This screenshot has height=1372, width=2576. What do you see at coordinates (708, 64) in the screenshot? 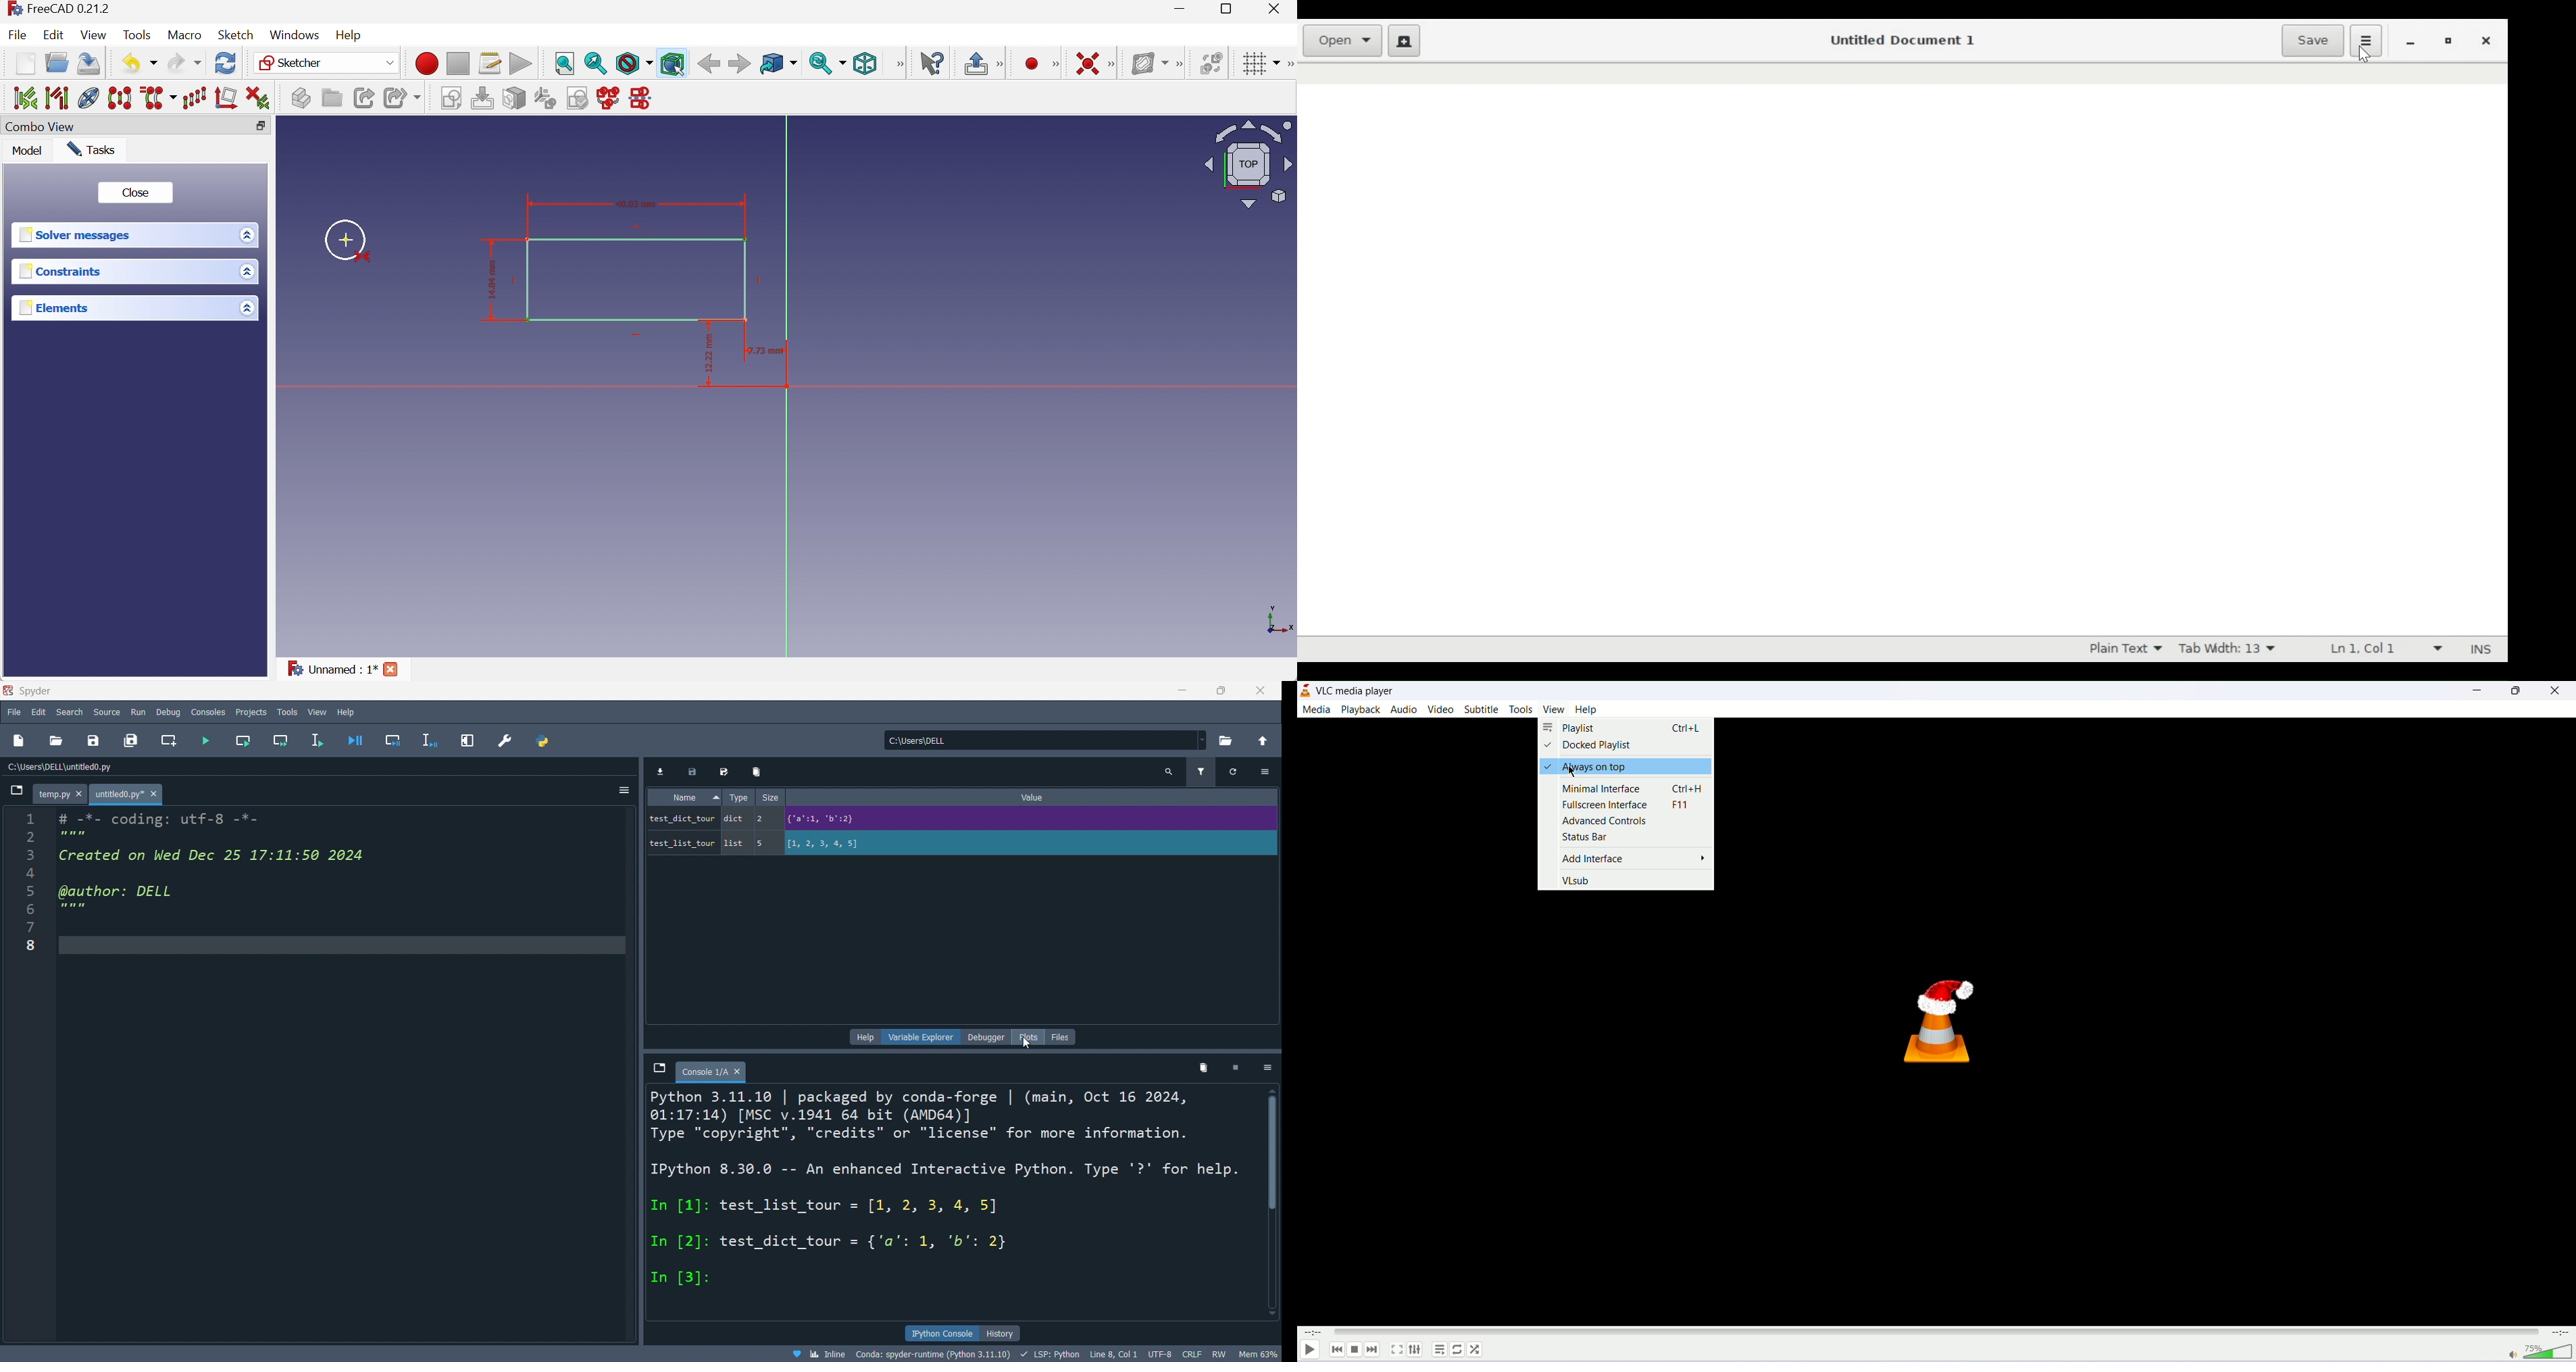
I see `Back` at bounding box center [708, 64].